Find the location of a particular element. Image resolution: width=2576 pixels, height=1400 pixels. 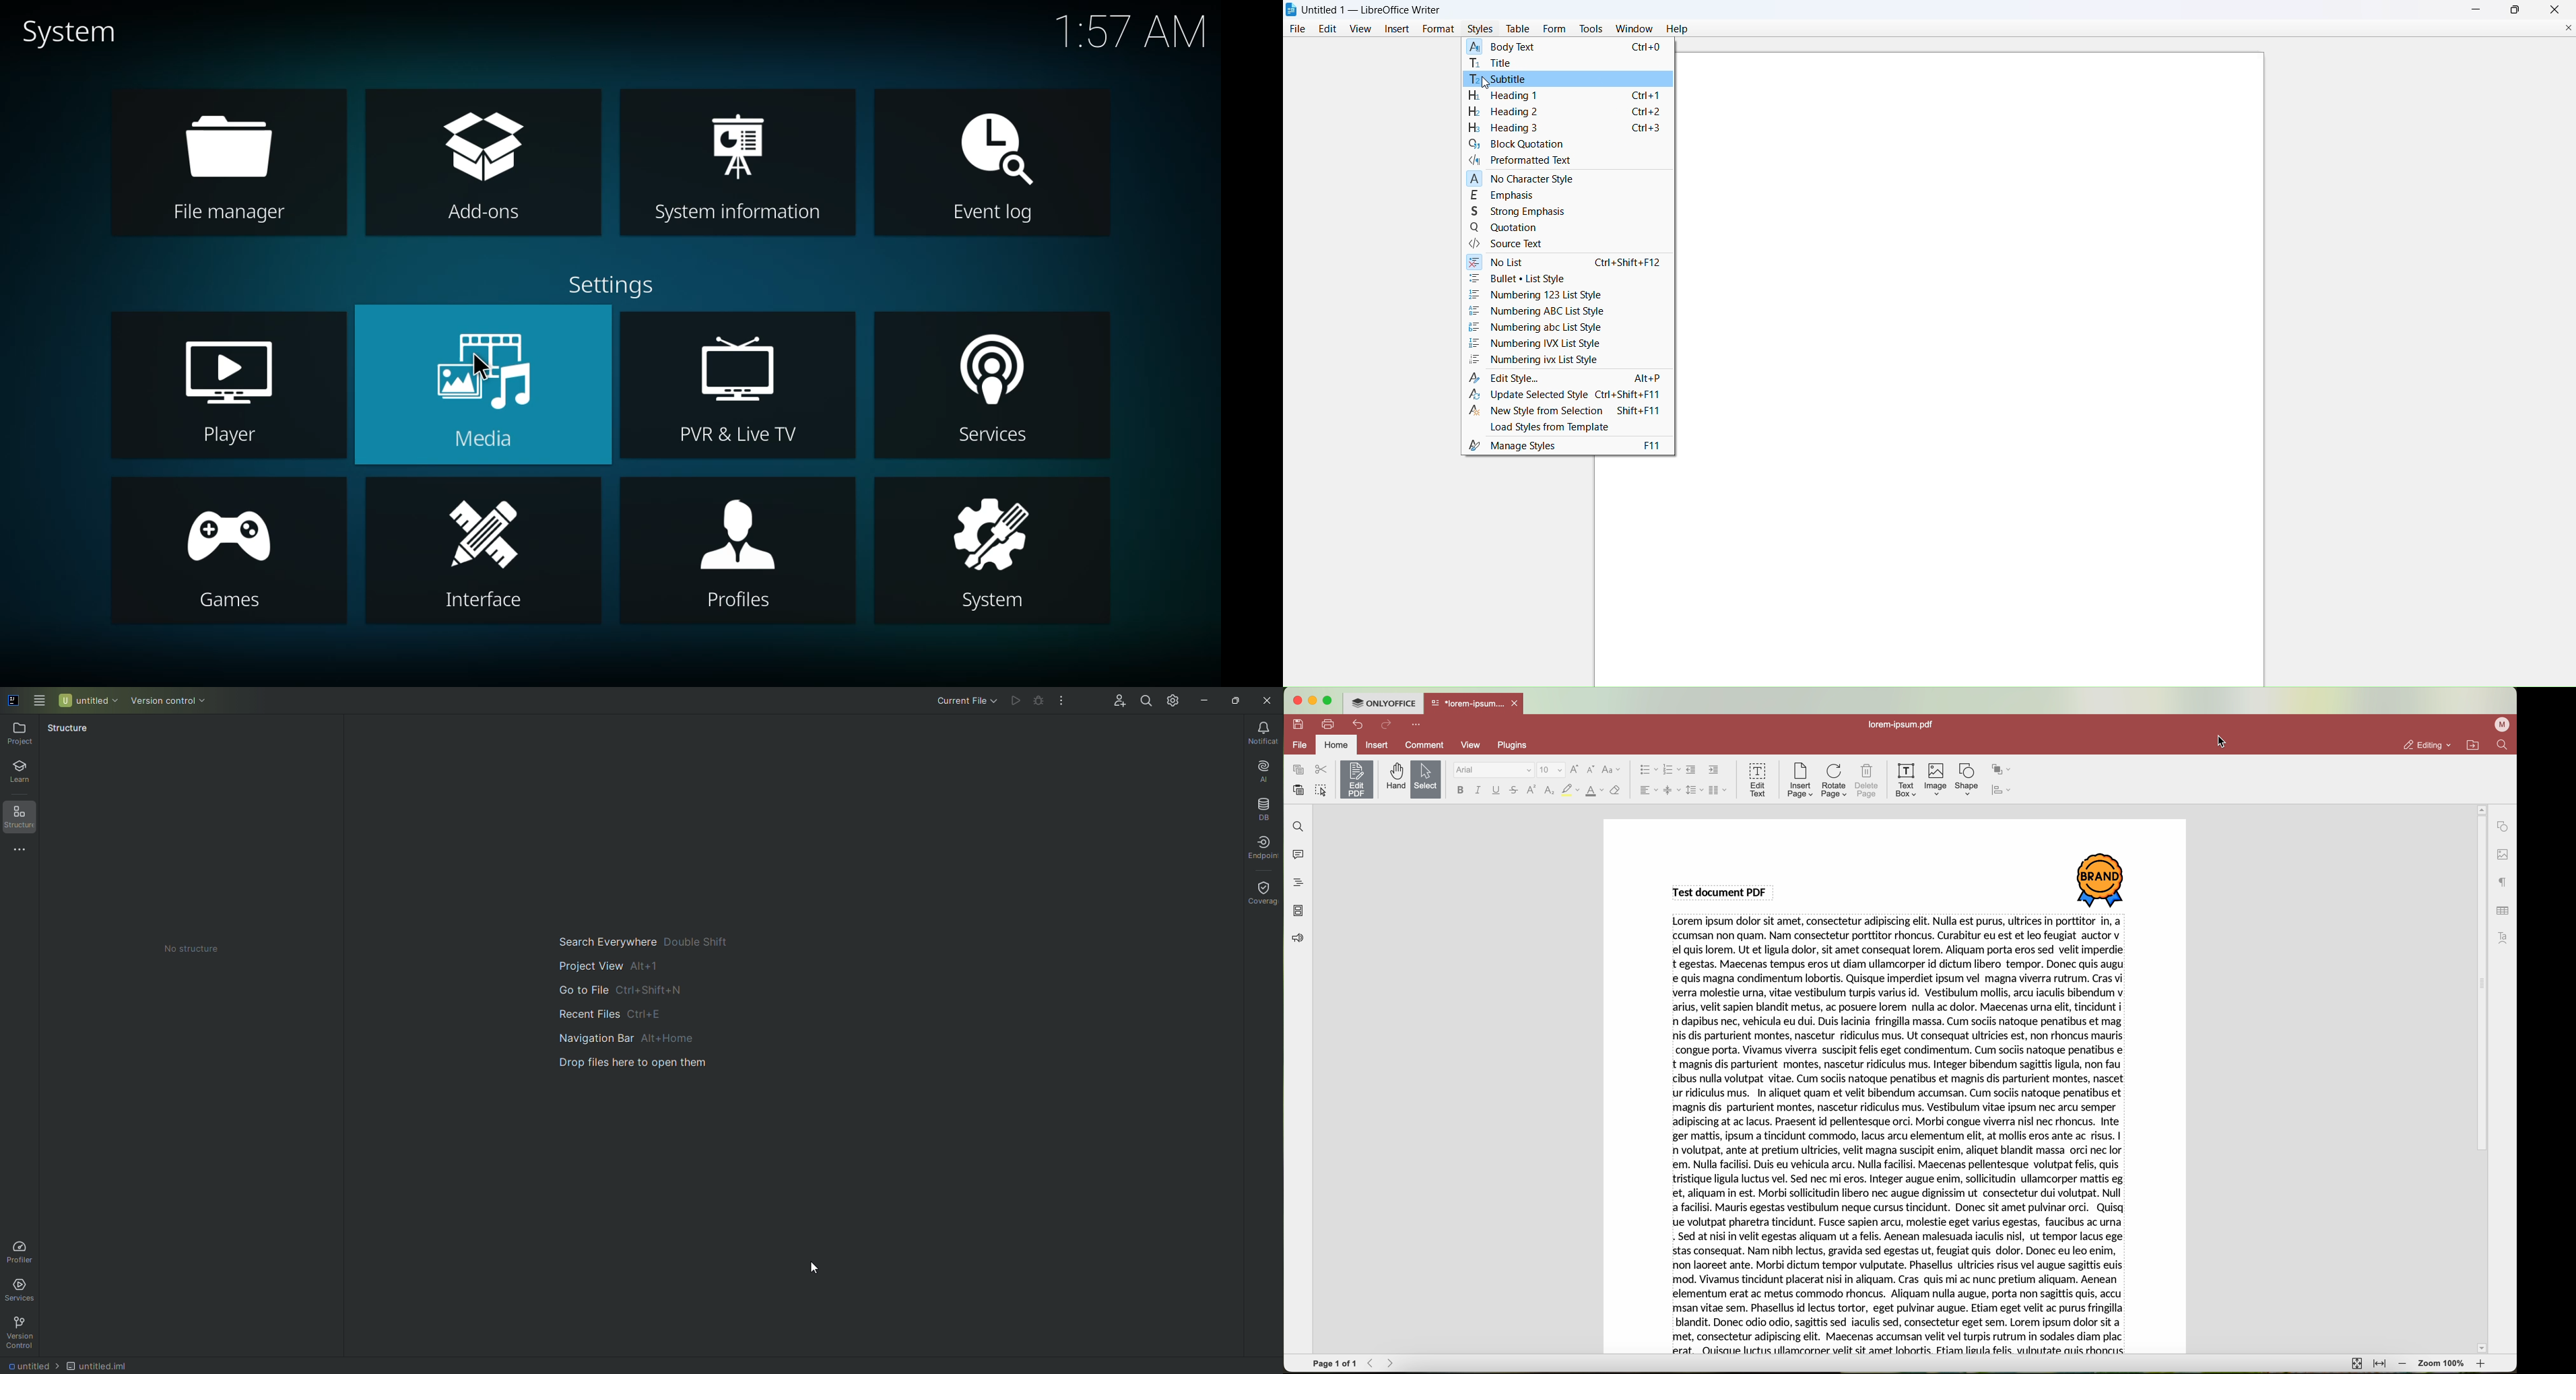

paste is located at coordinates (1298, 791).